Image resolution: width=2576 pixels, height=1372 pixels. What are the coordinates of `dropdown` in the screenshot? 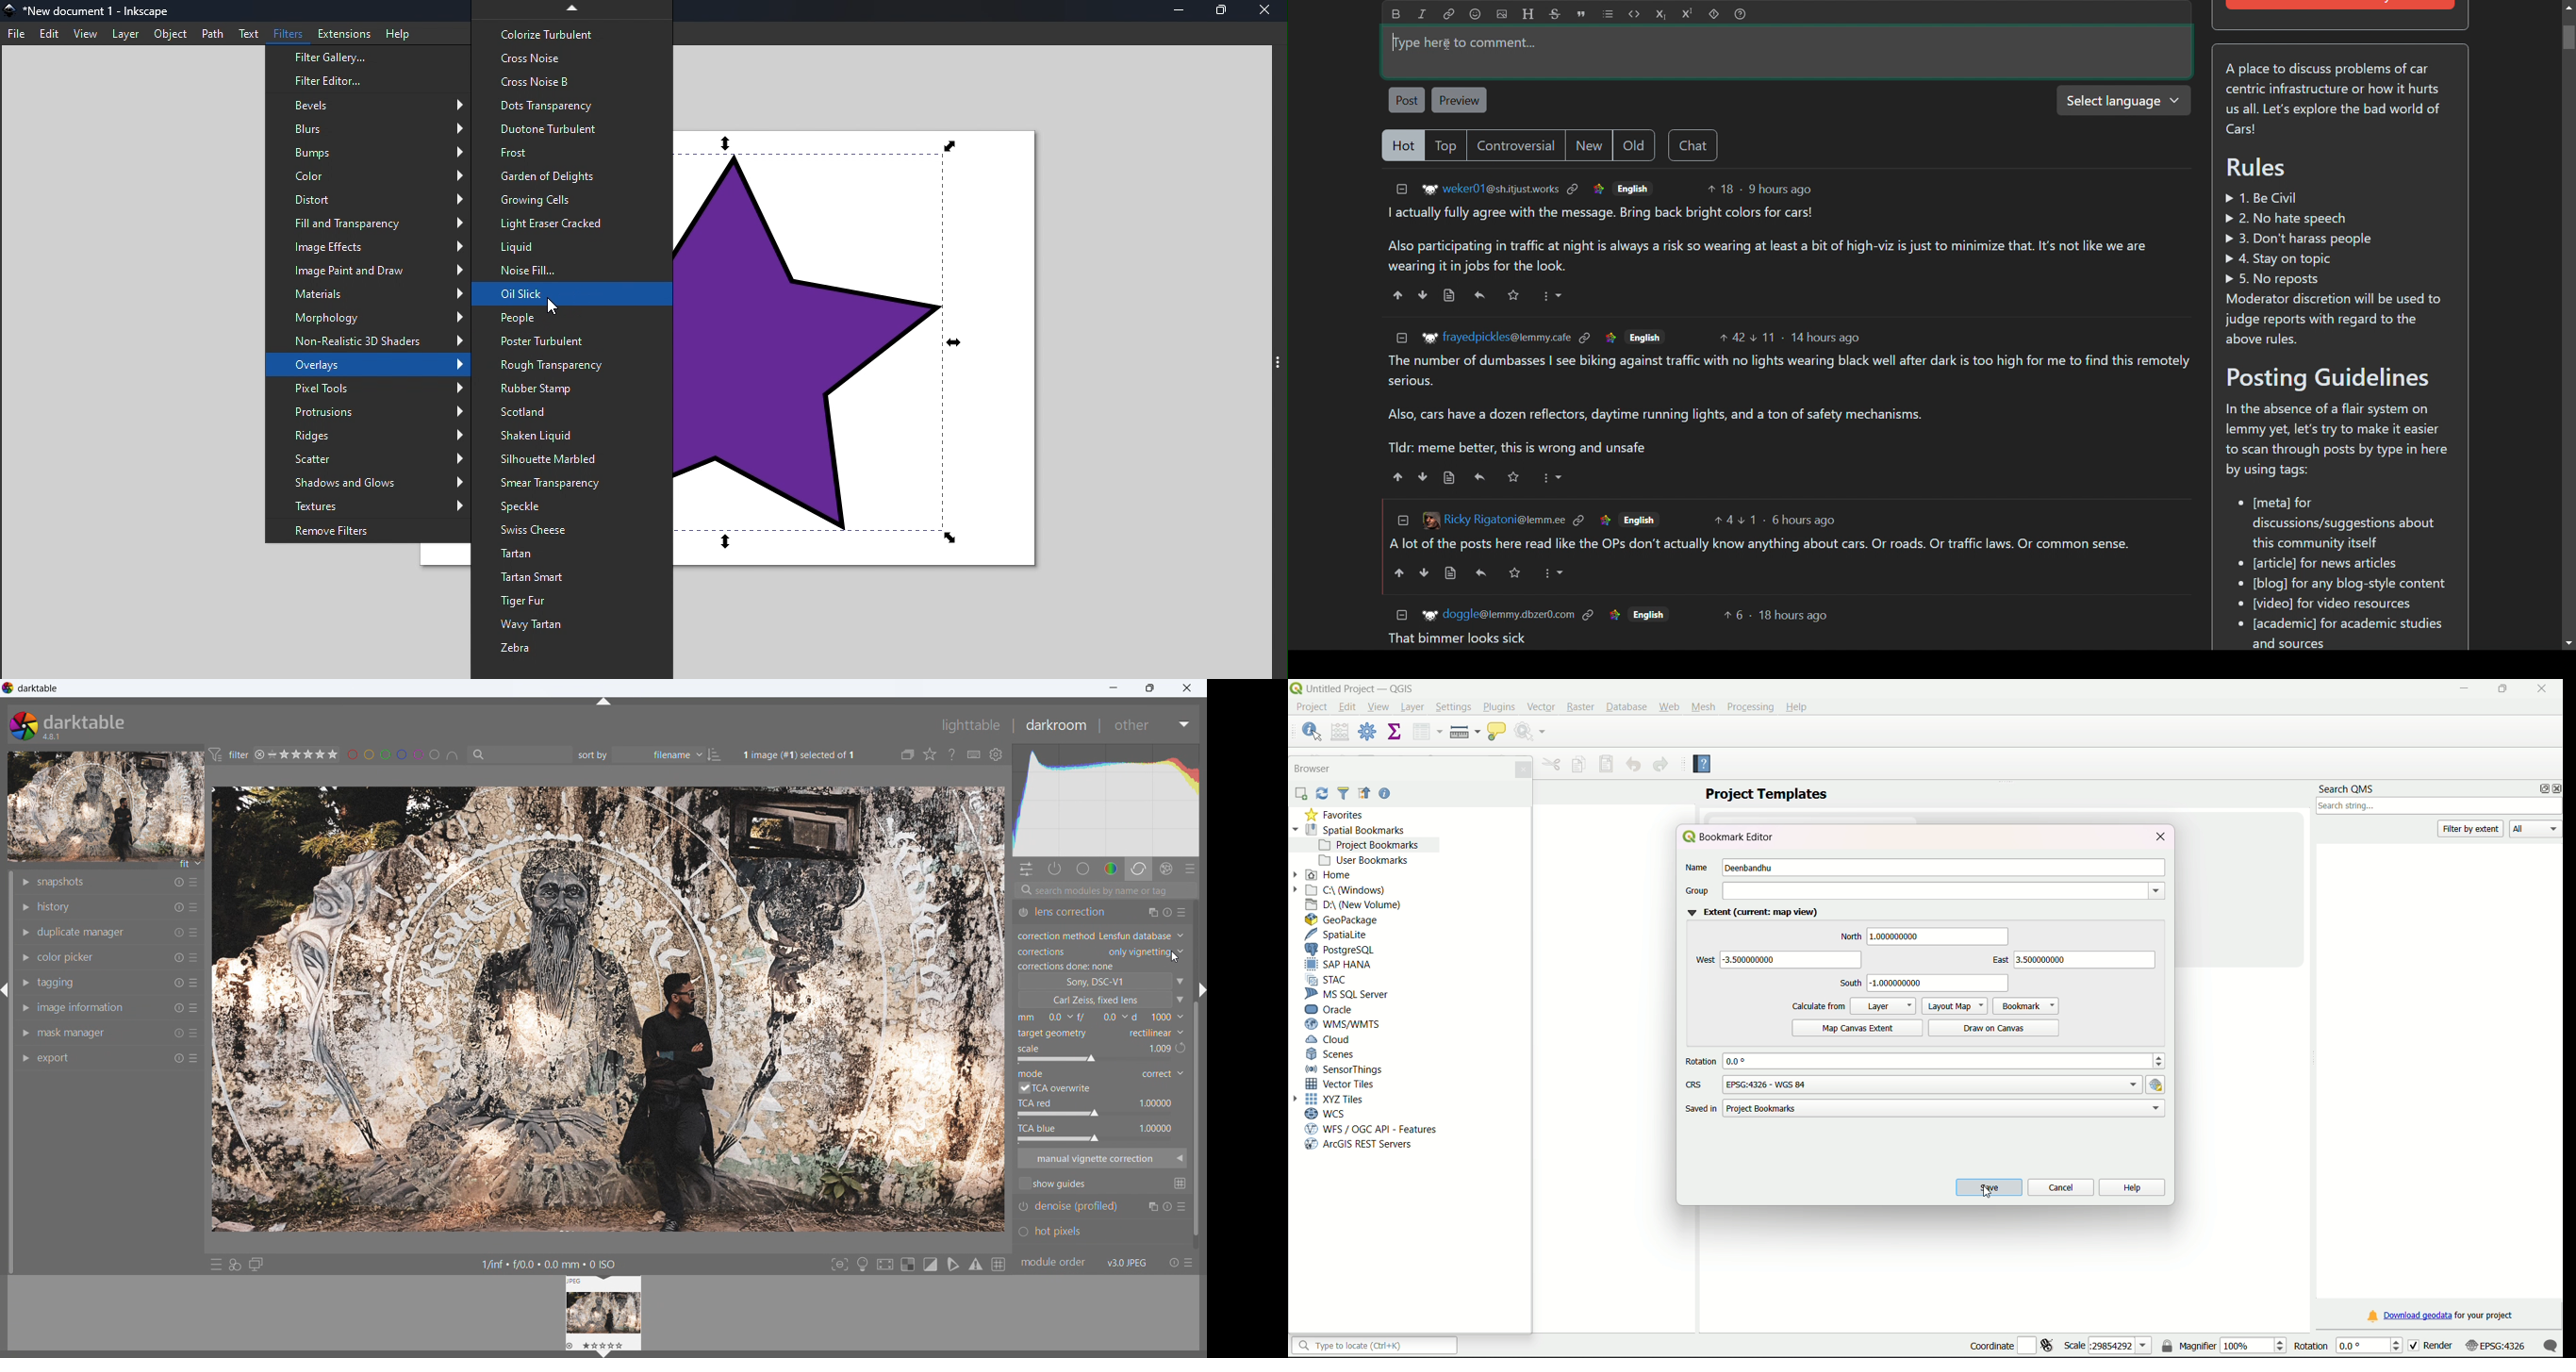 It's located at (2156, 892).